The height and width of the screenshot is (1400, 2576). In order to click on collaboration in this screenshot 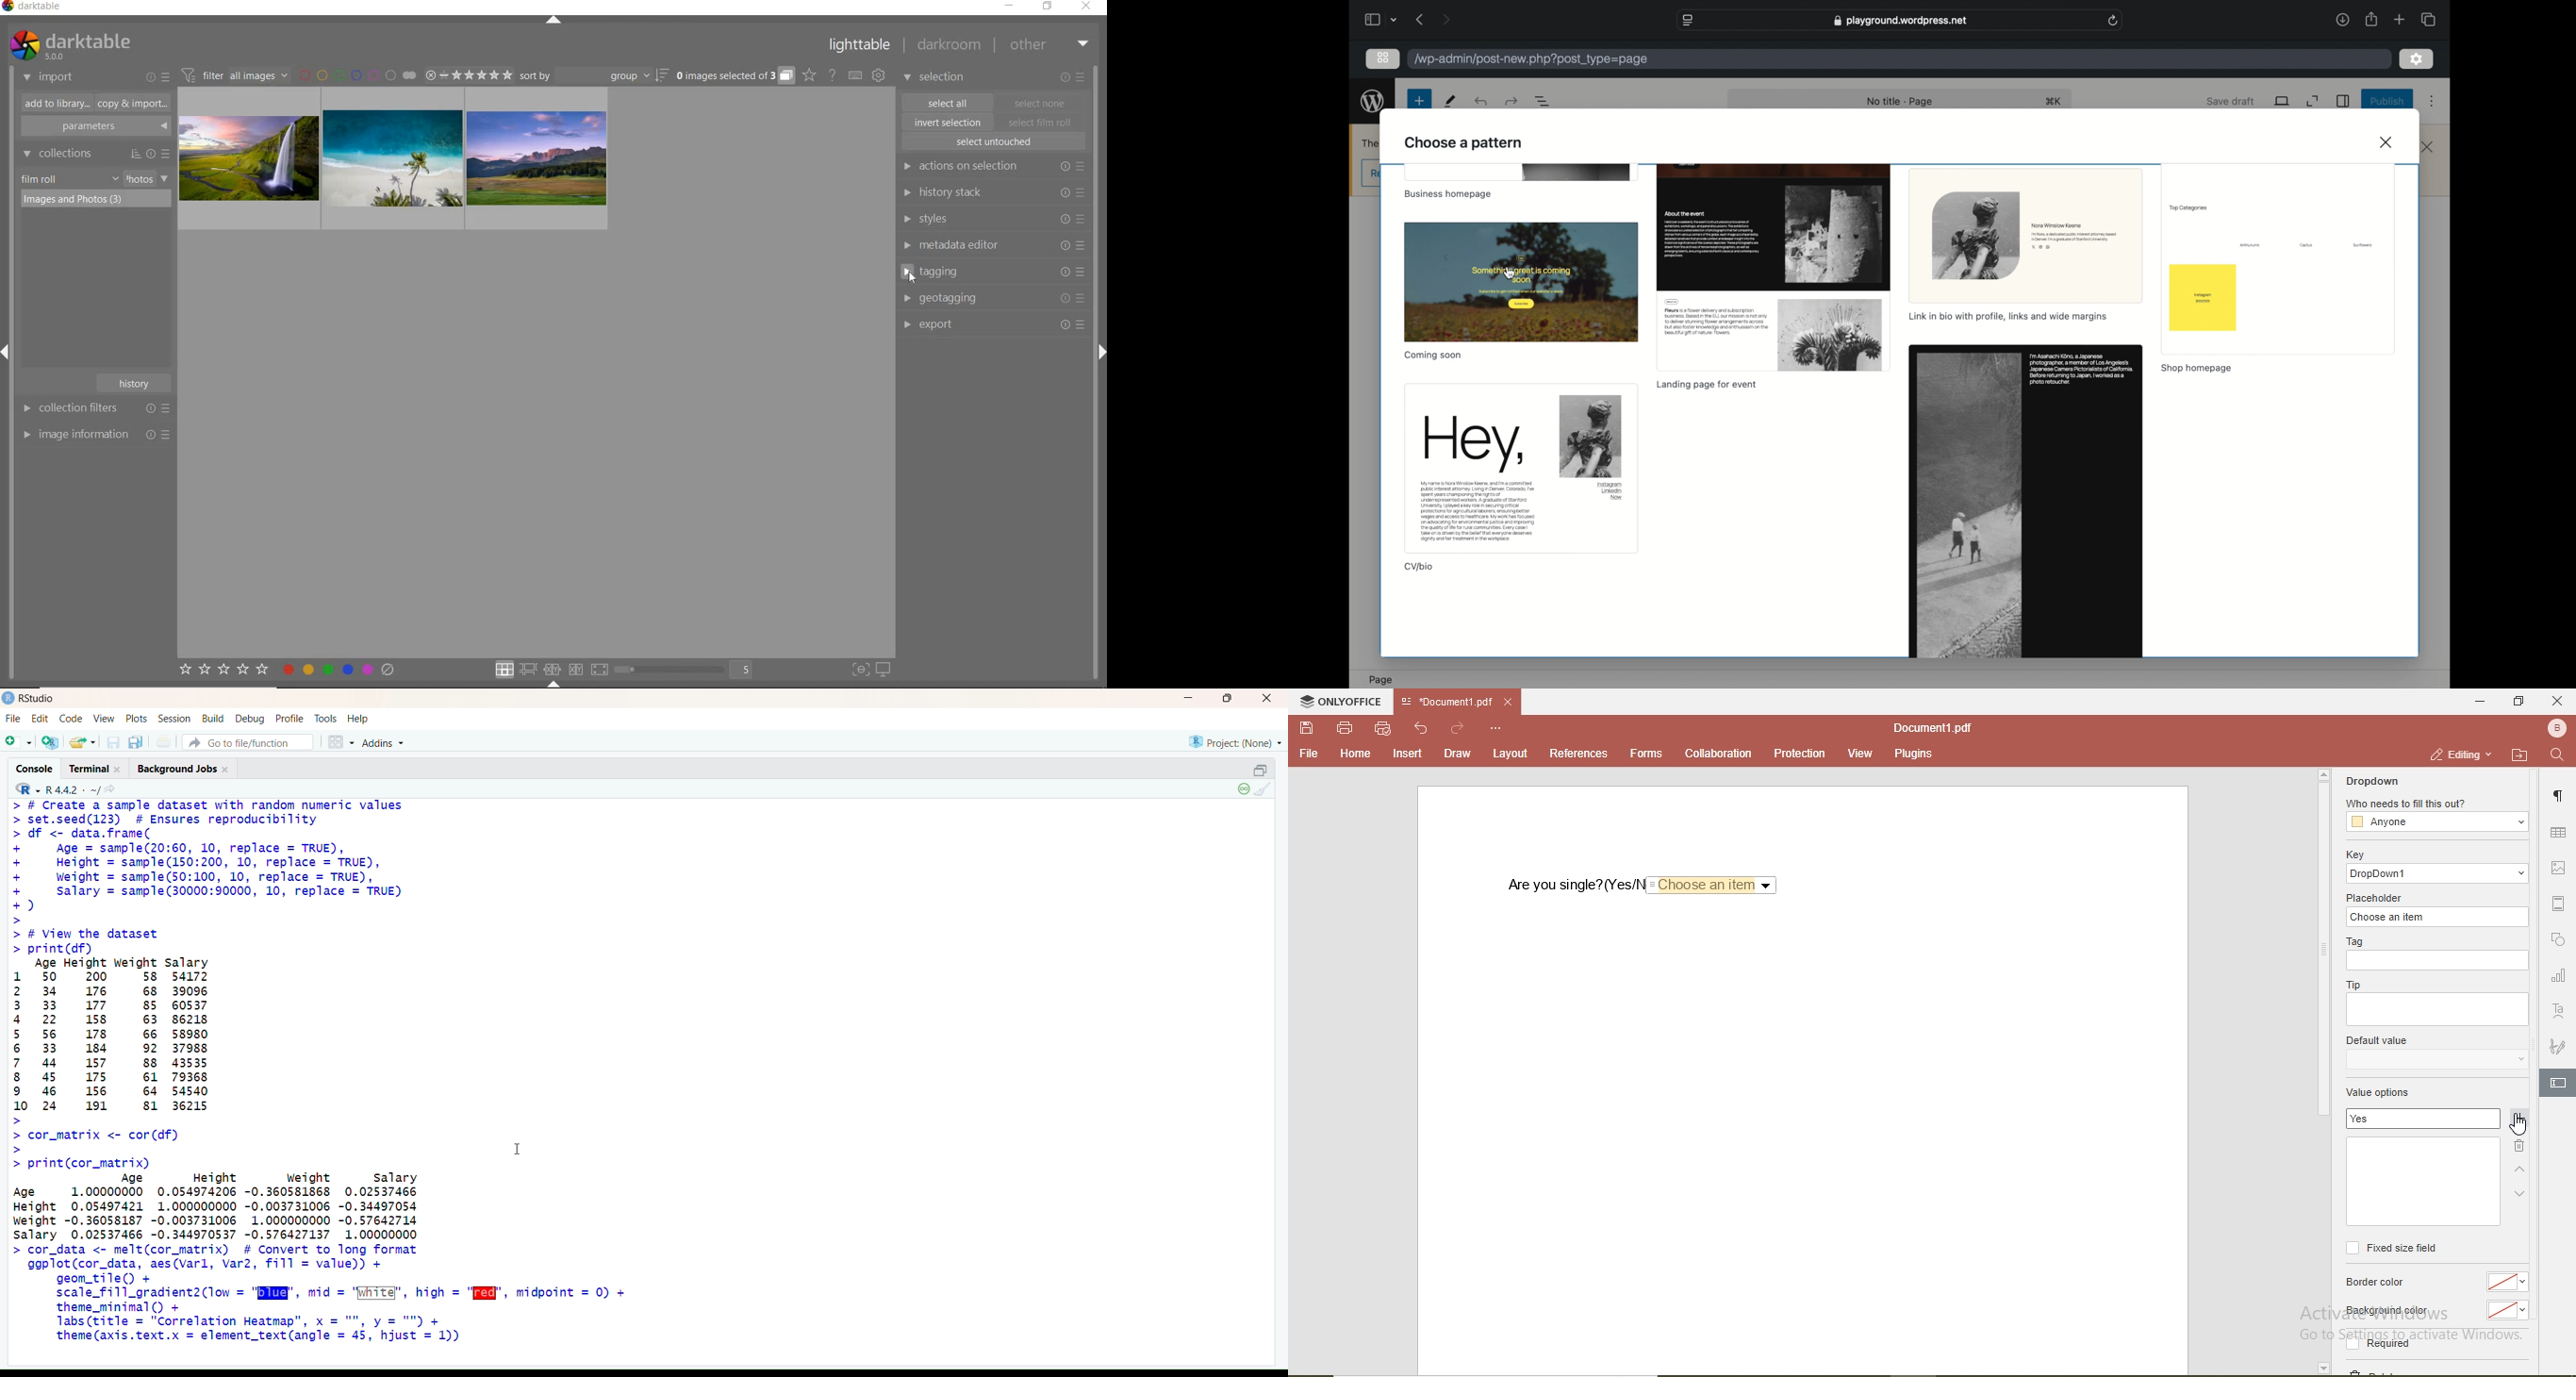, I will do `click(1718, 754)`.